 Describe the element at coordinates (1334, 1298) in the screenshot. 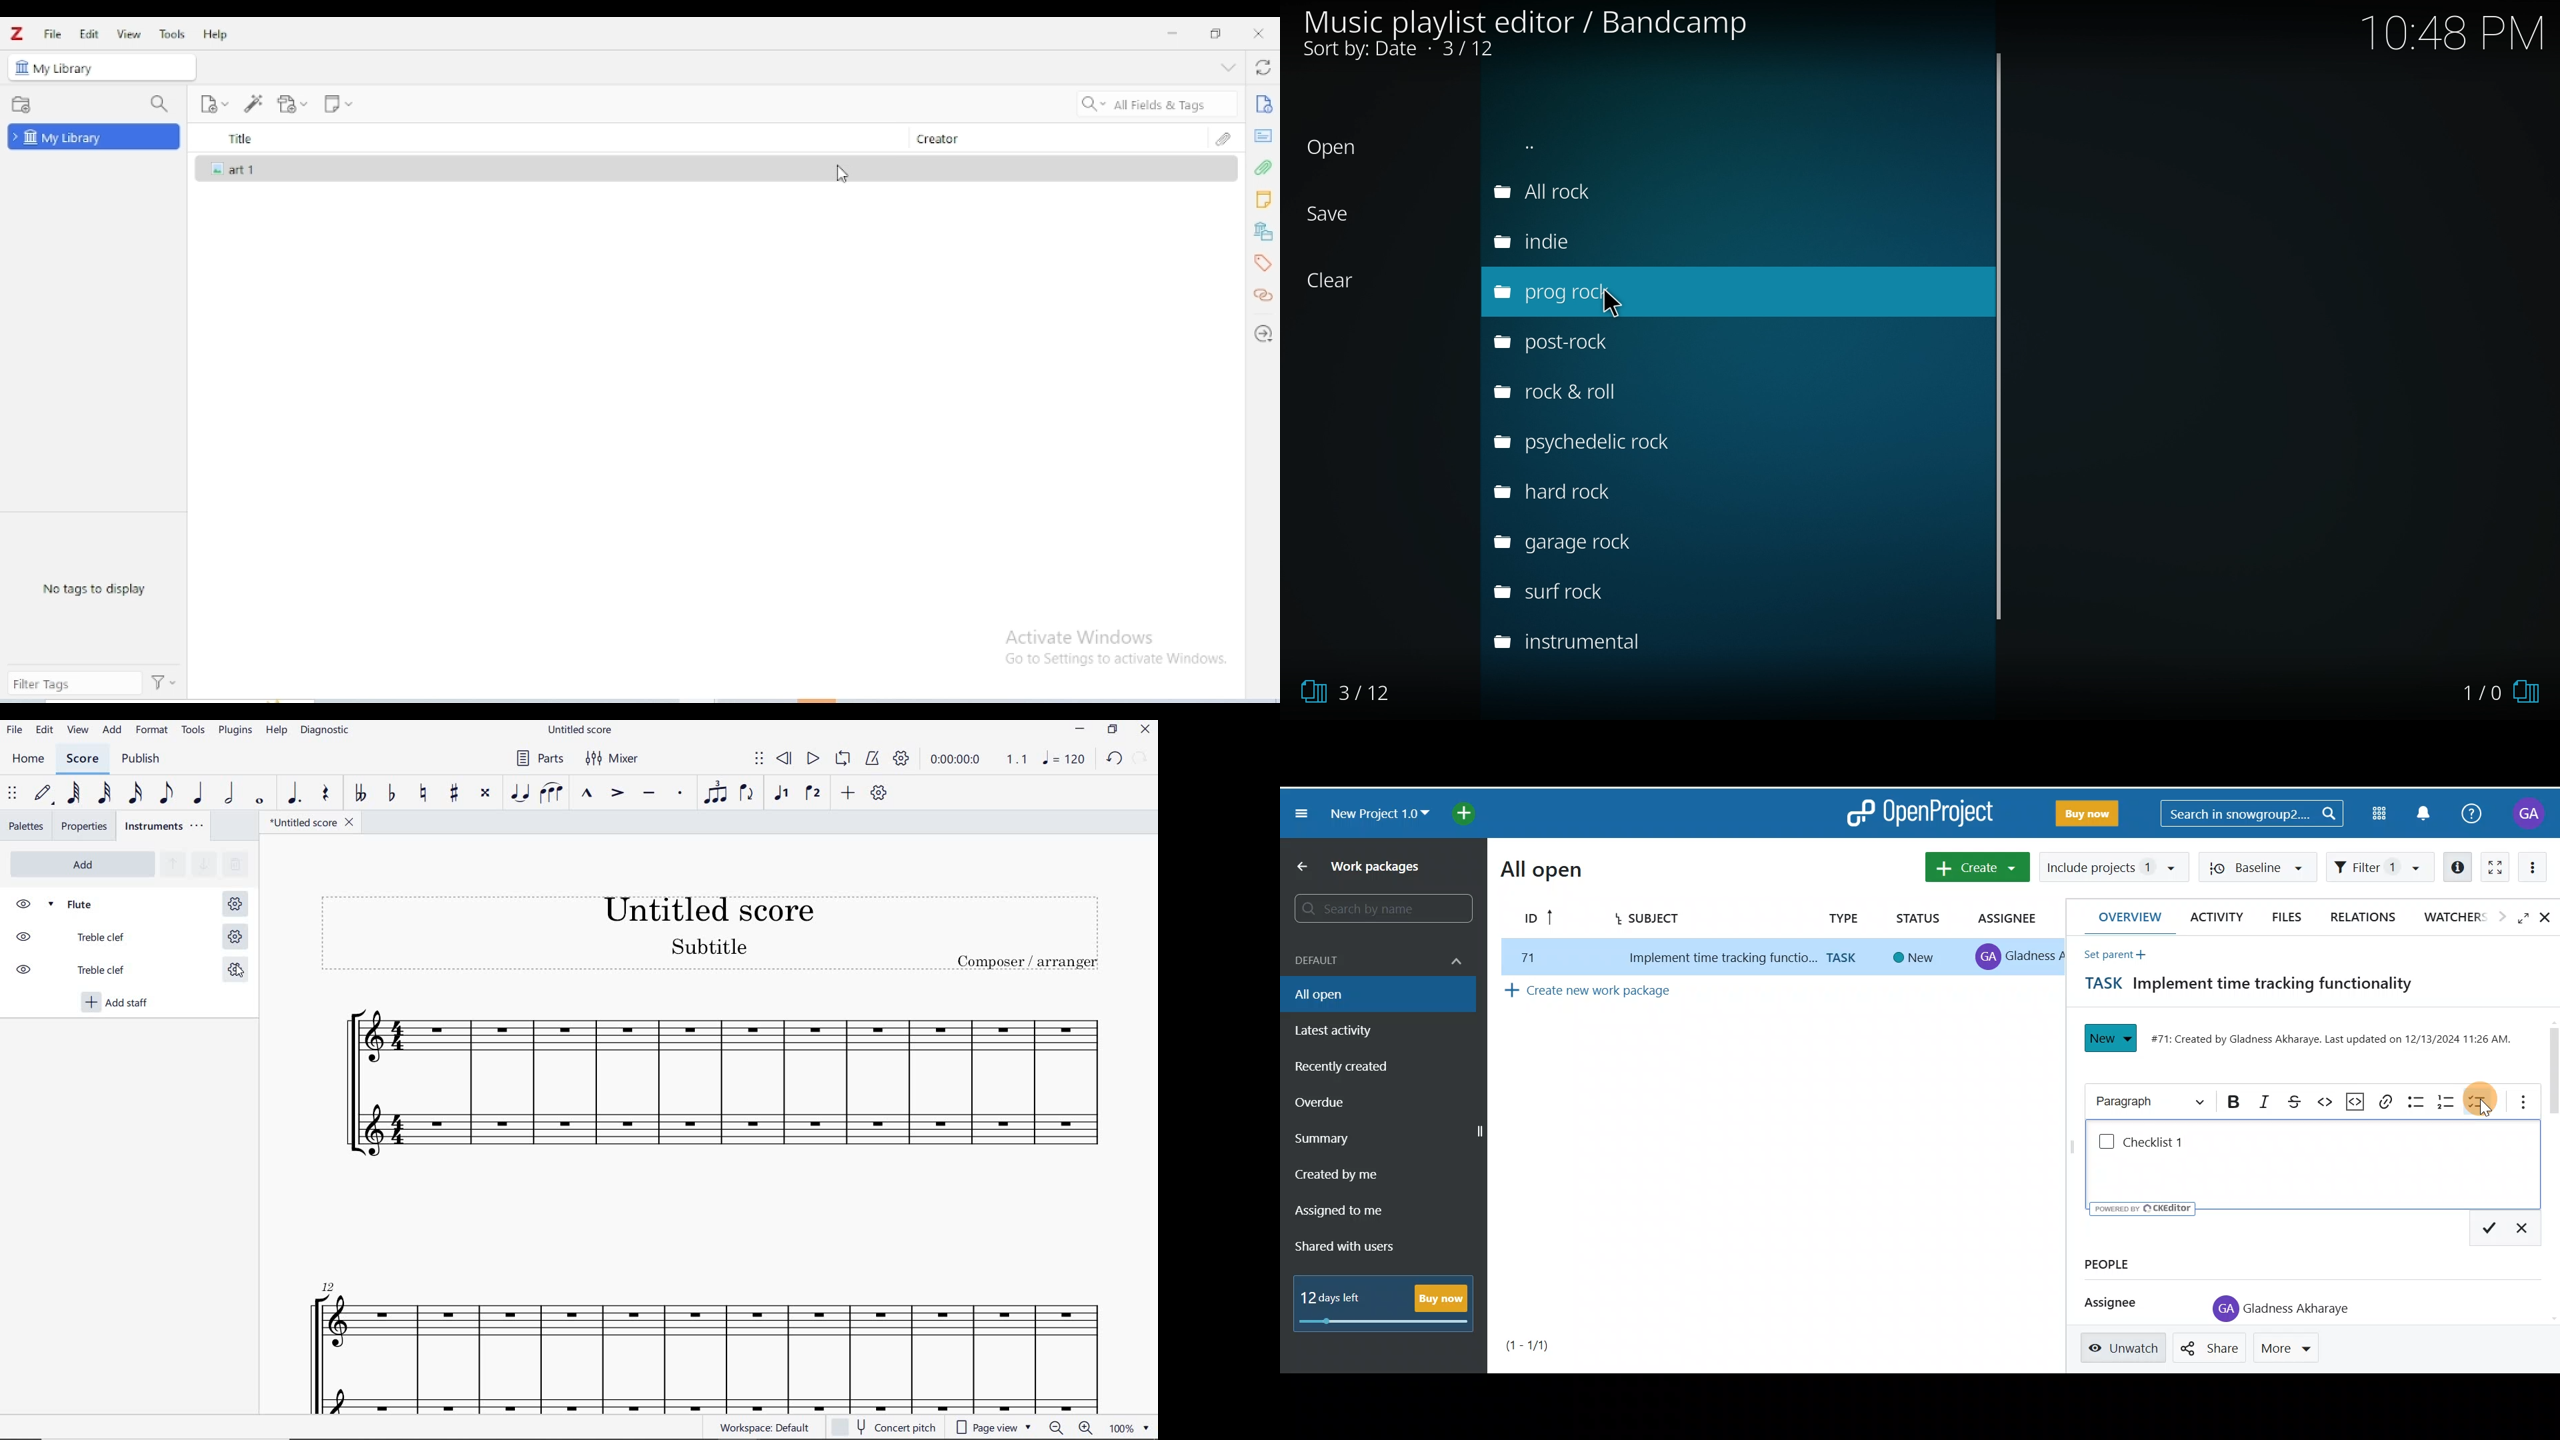

I see `12 days left` at that location.